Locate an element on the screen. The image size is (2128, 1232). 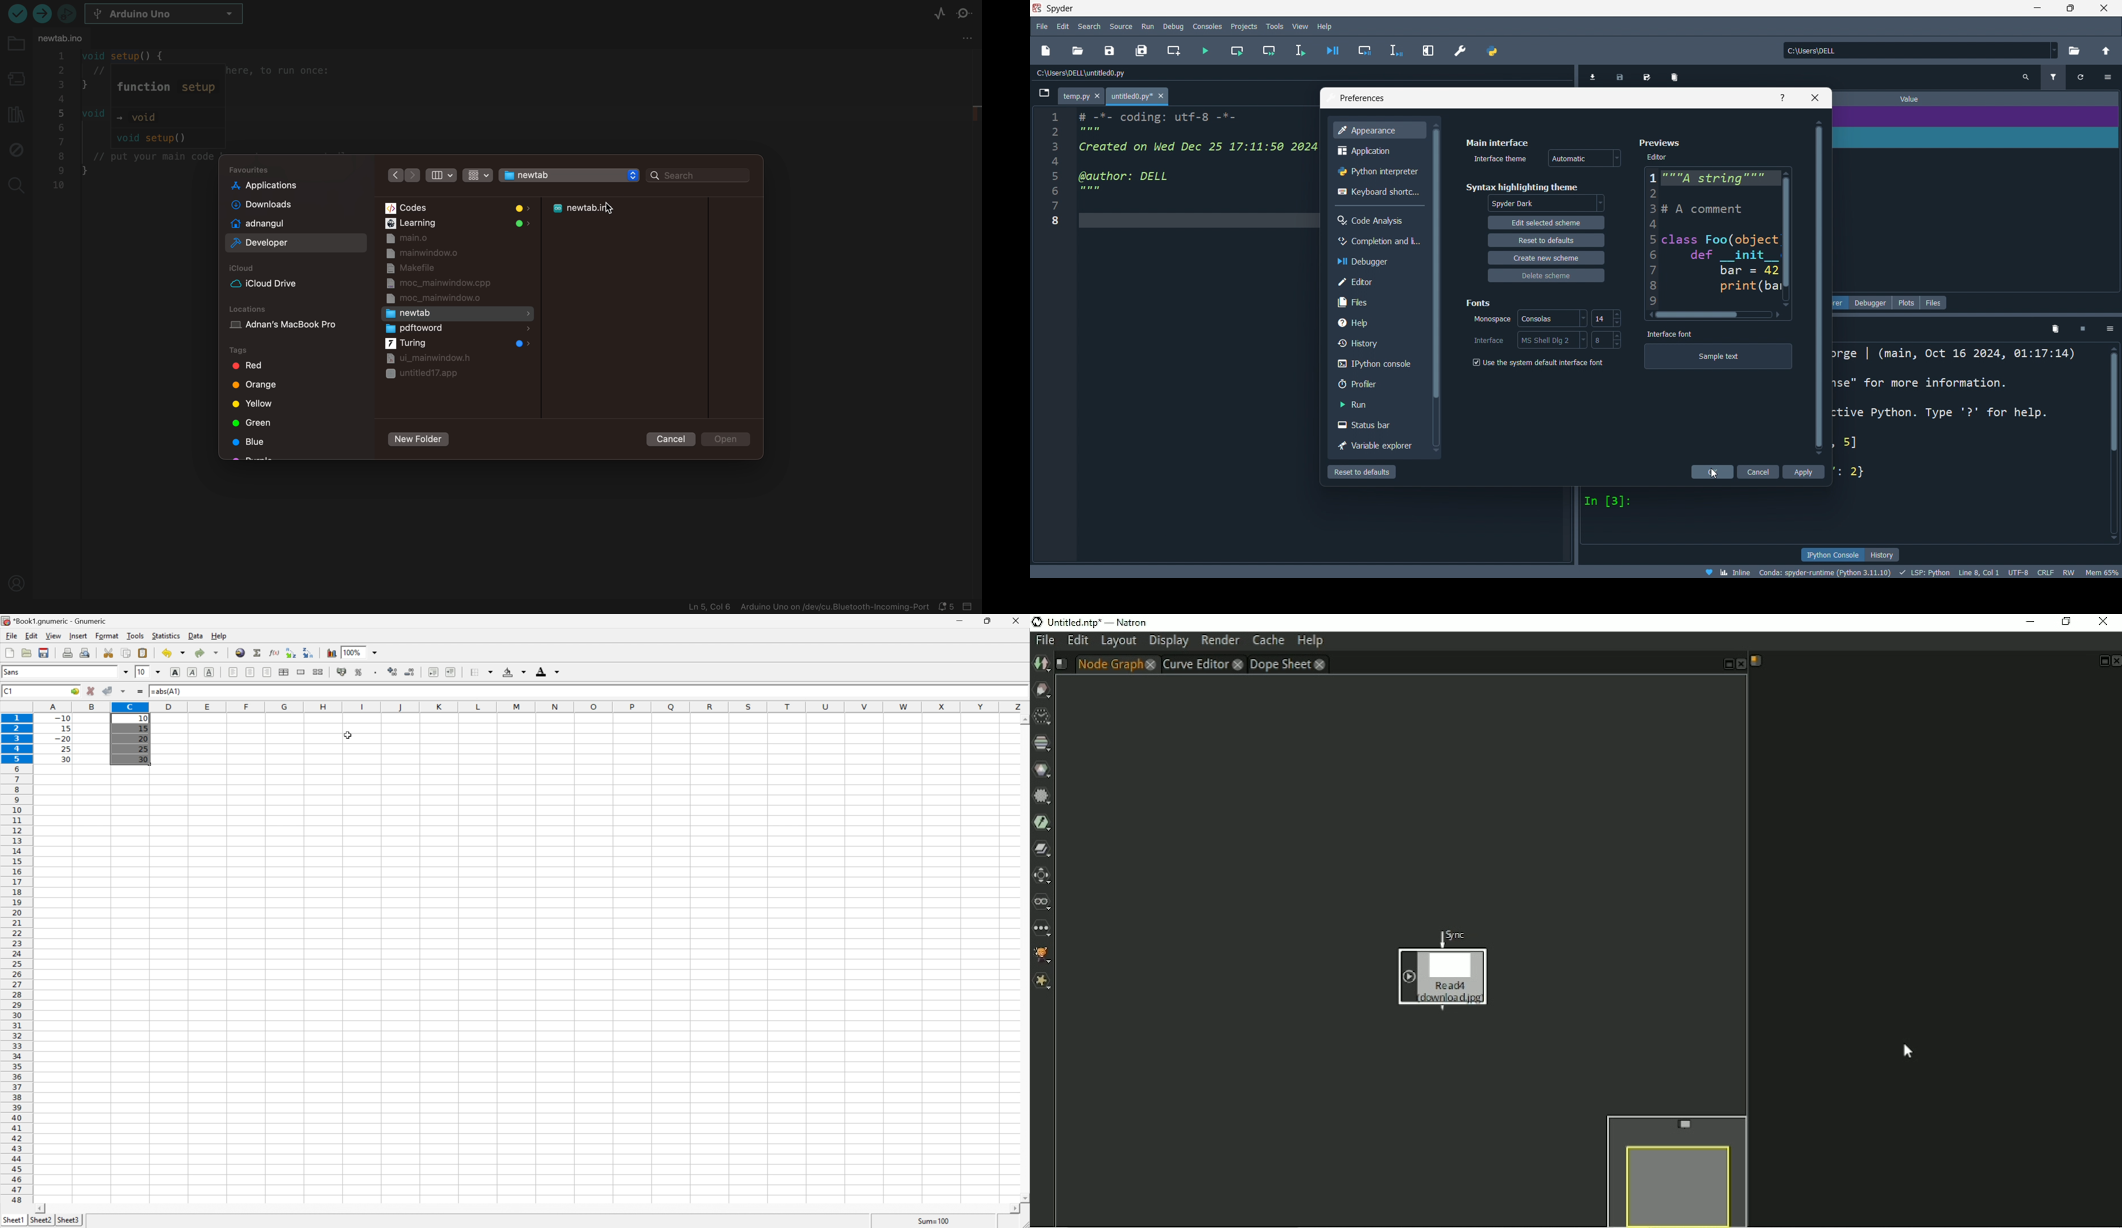
row filter is located at coordinates (477, 174).